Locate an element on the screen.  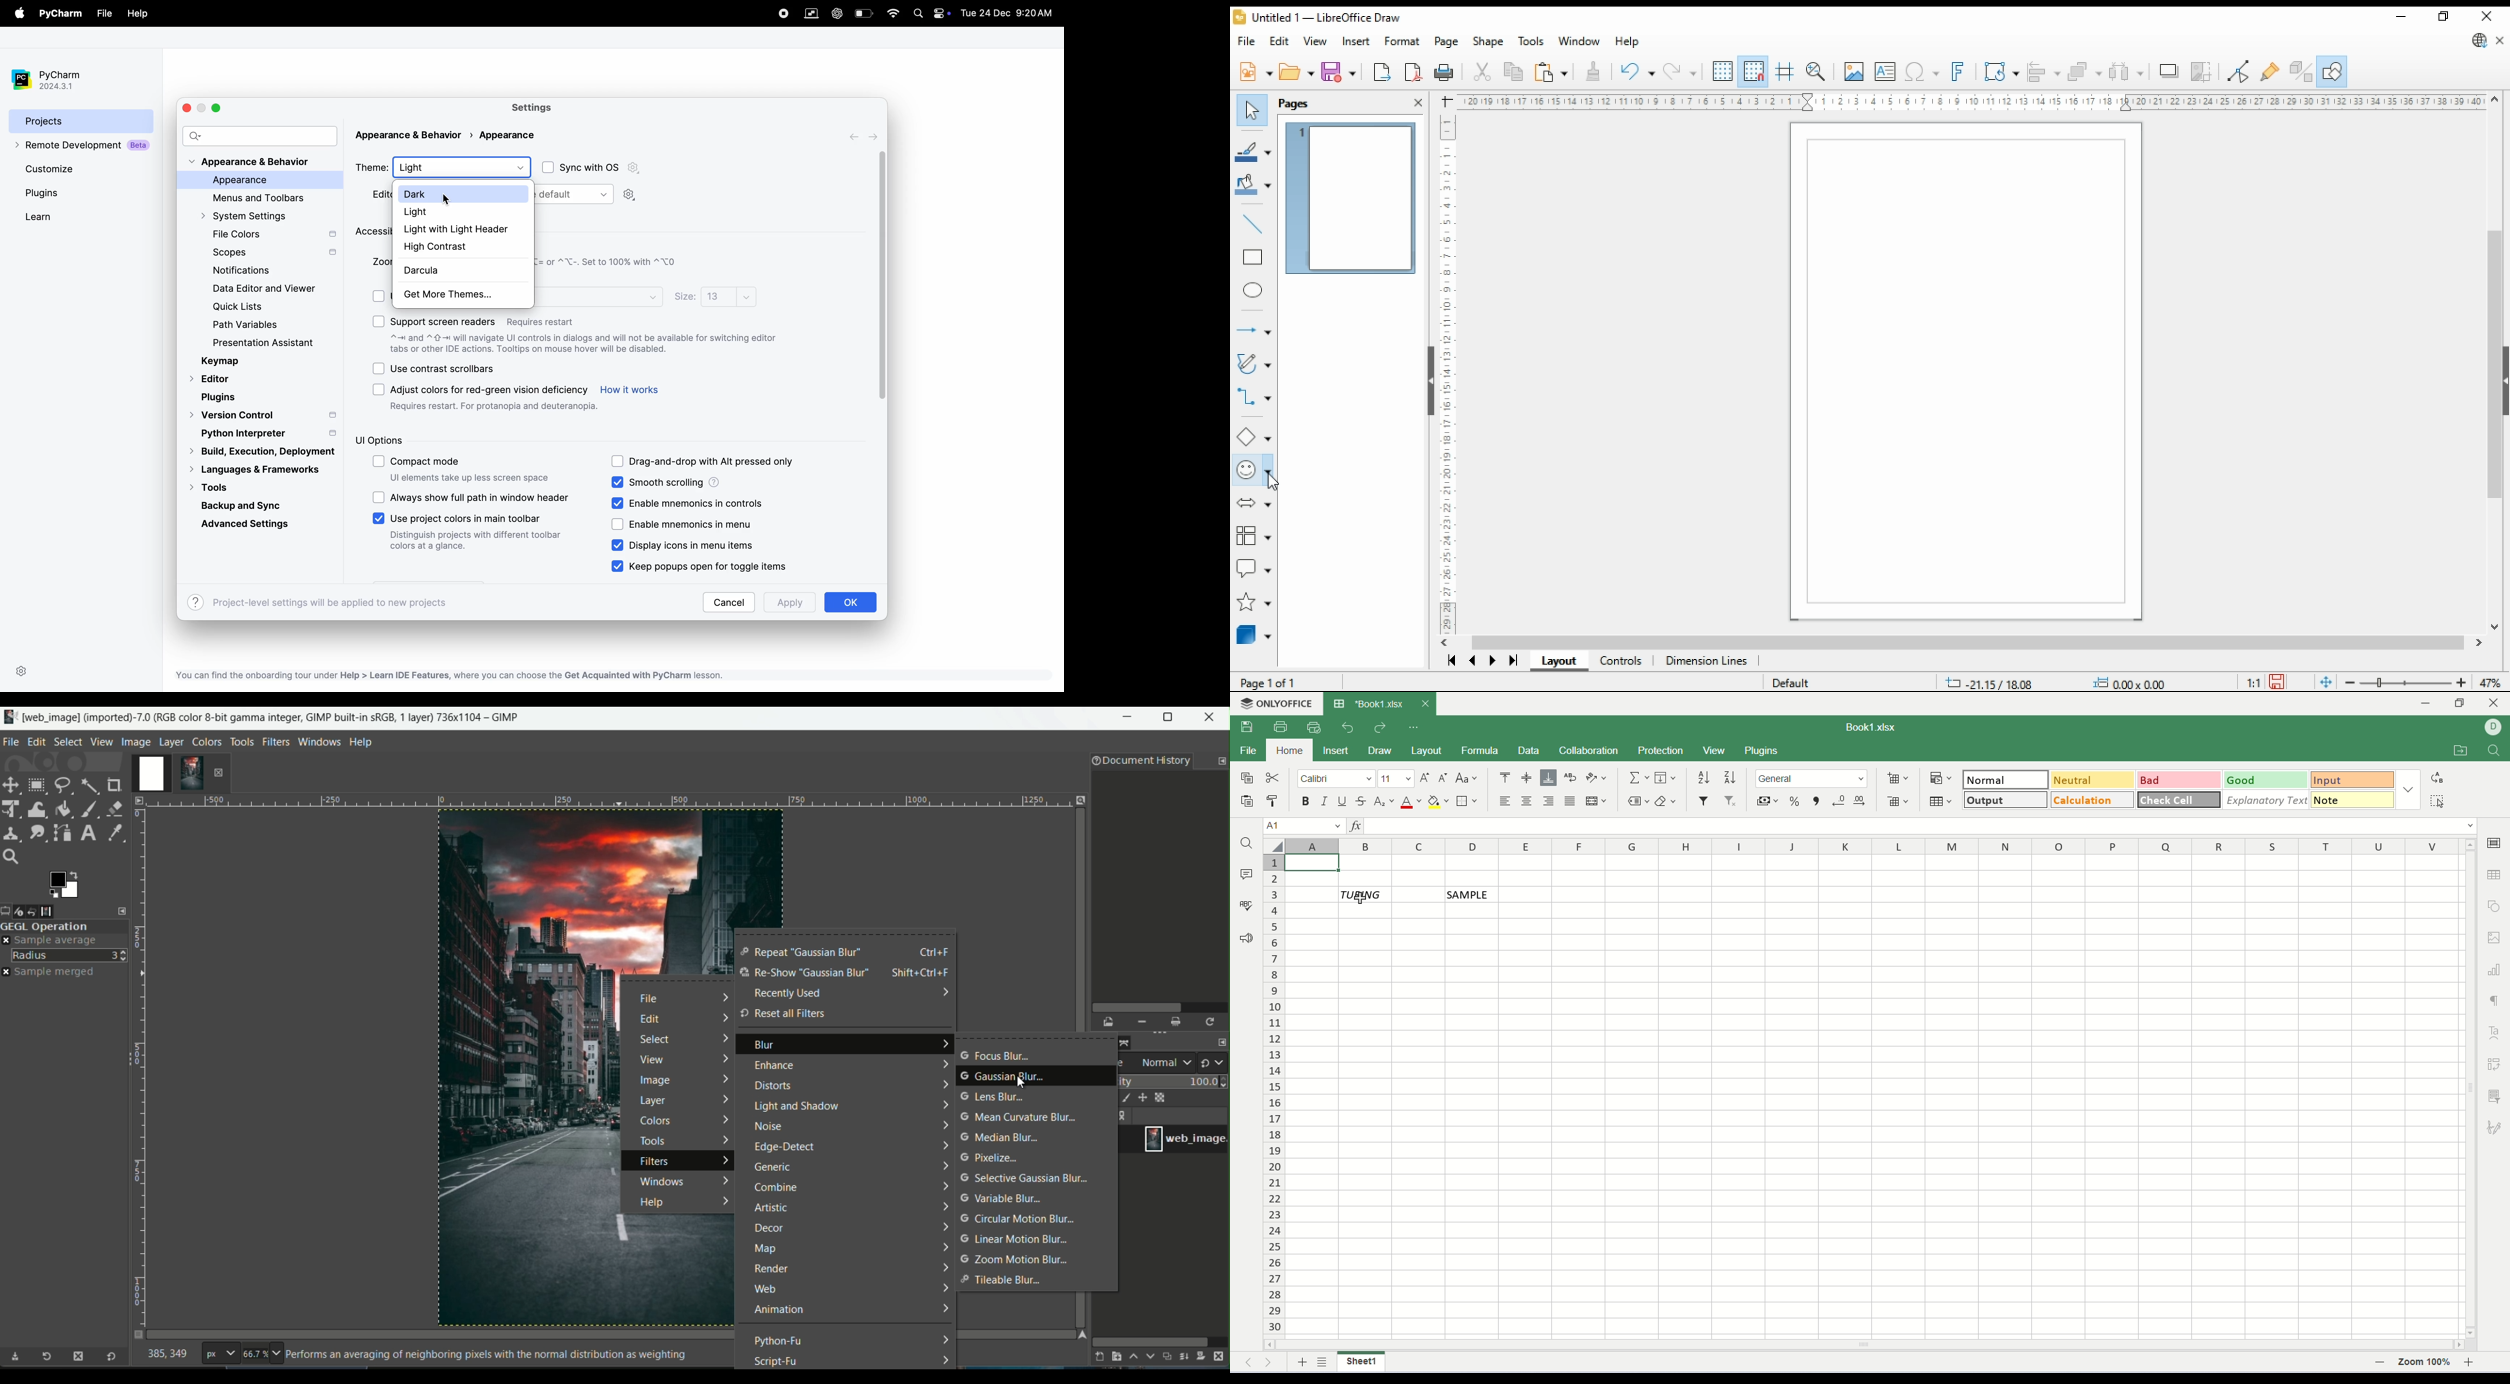
clone tool is located at coordinates (12, 832).